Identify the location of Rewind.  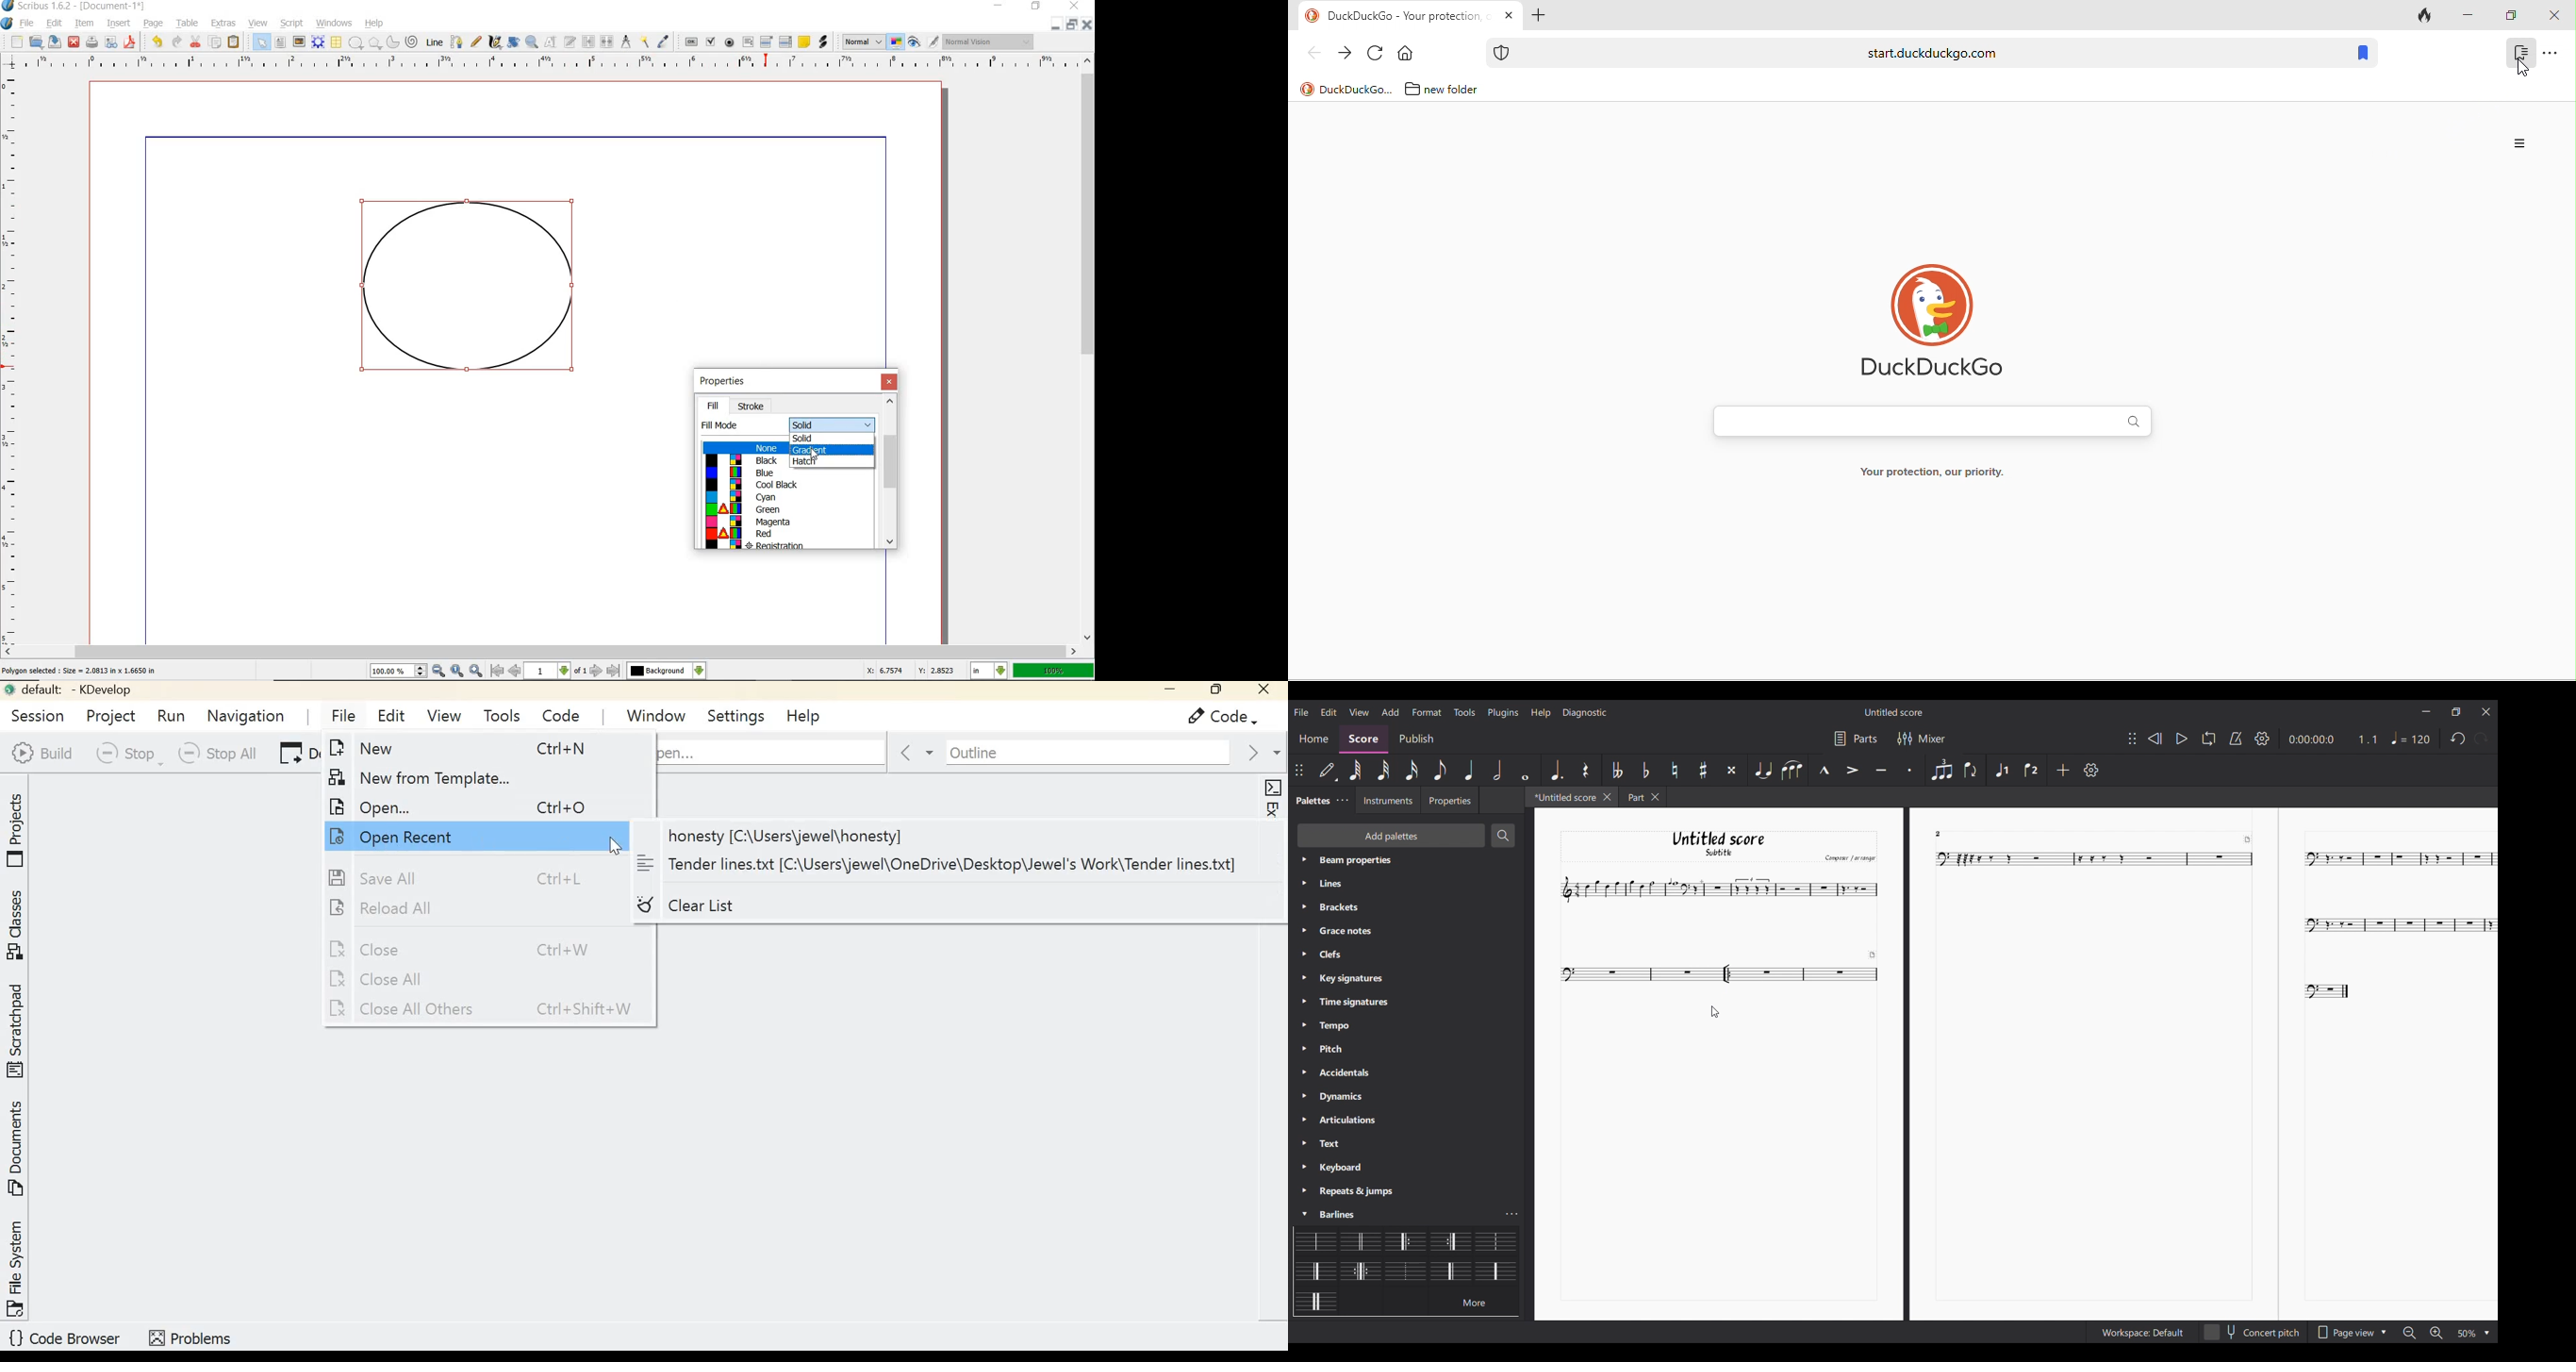
(2155, 739).